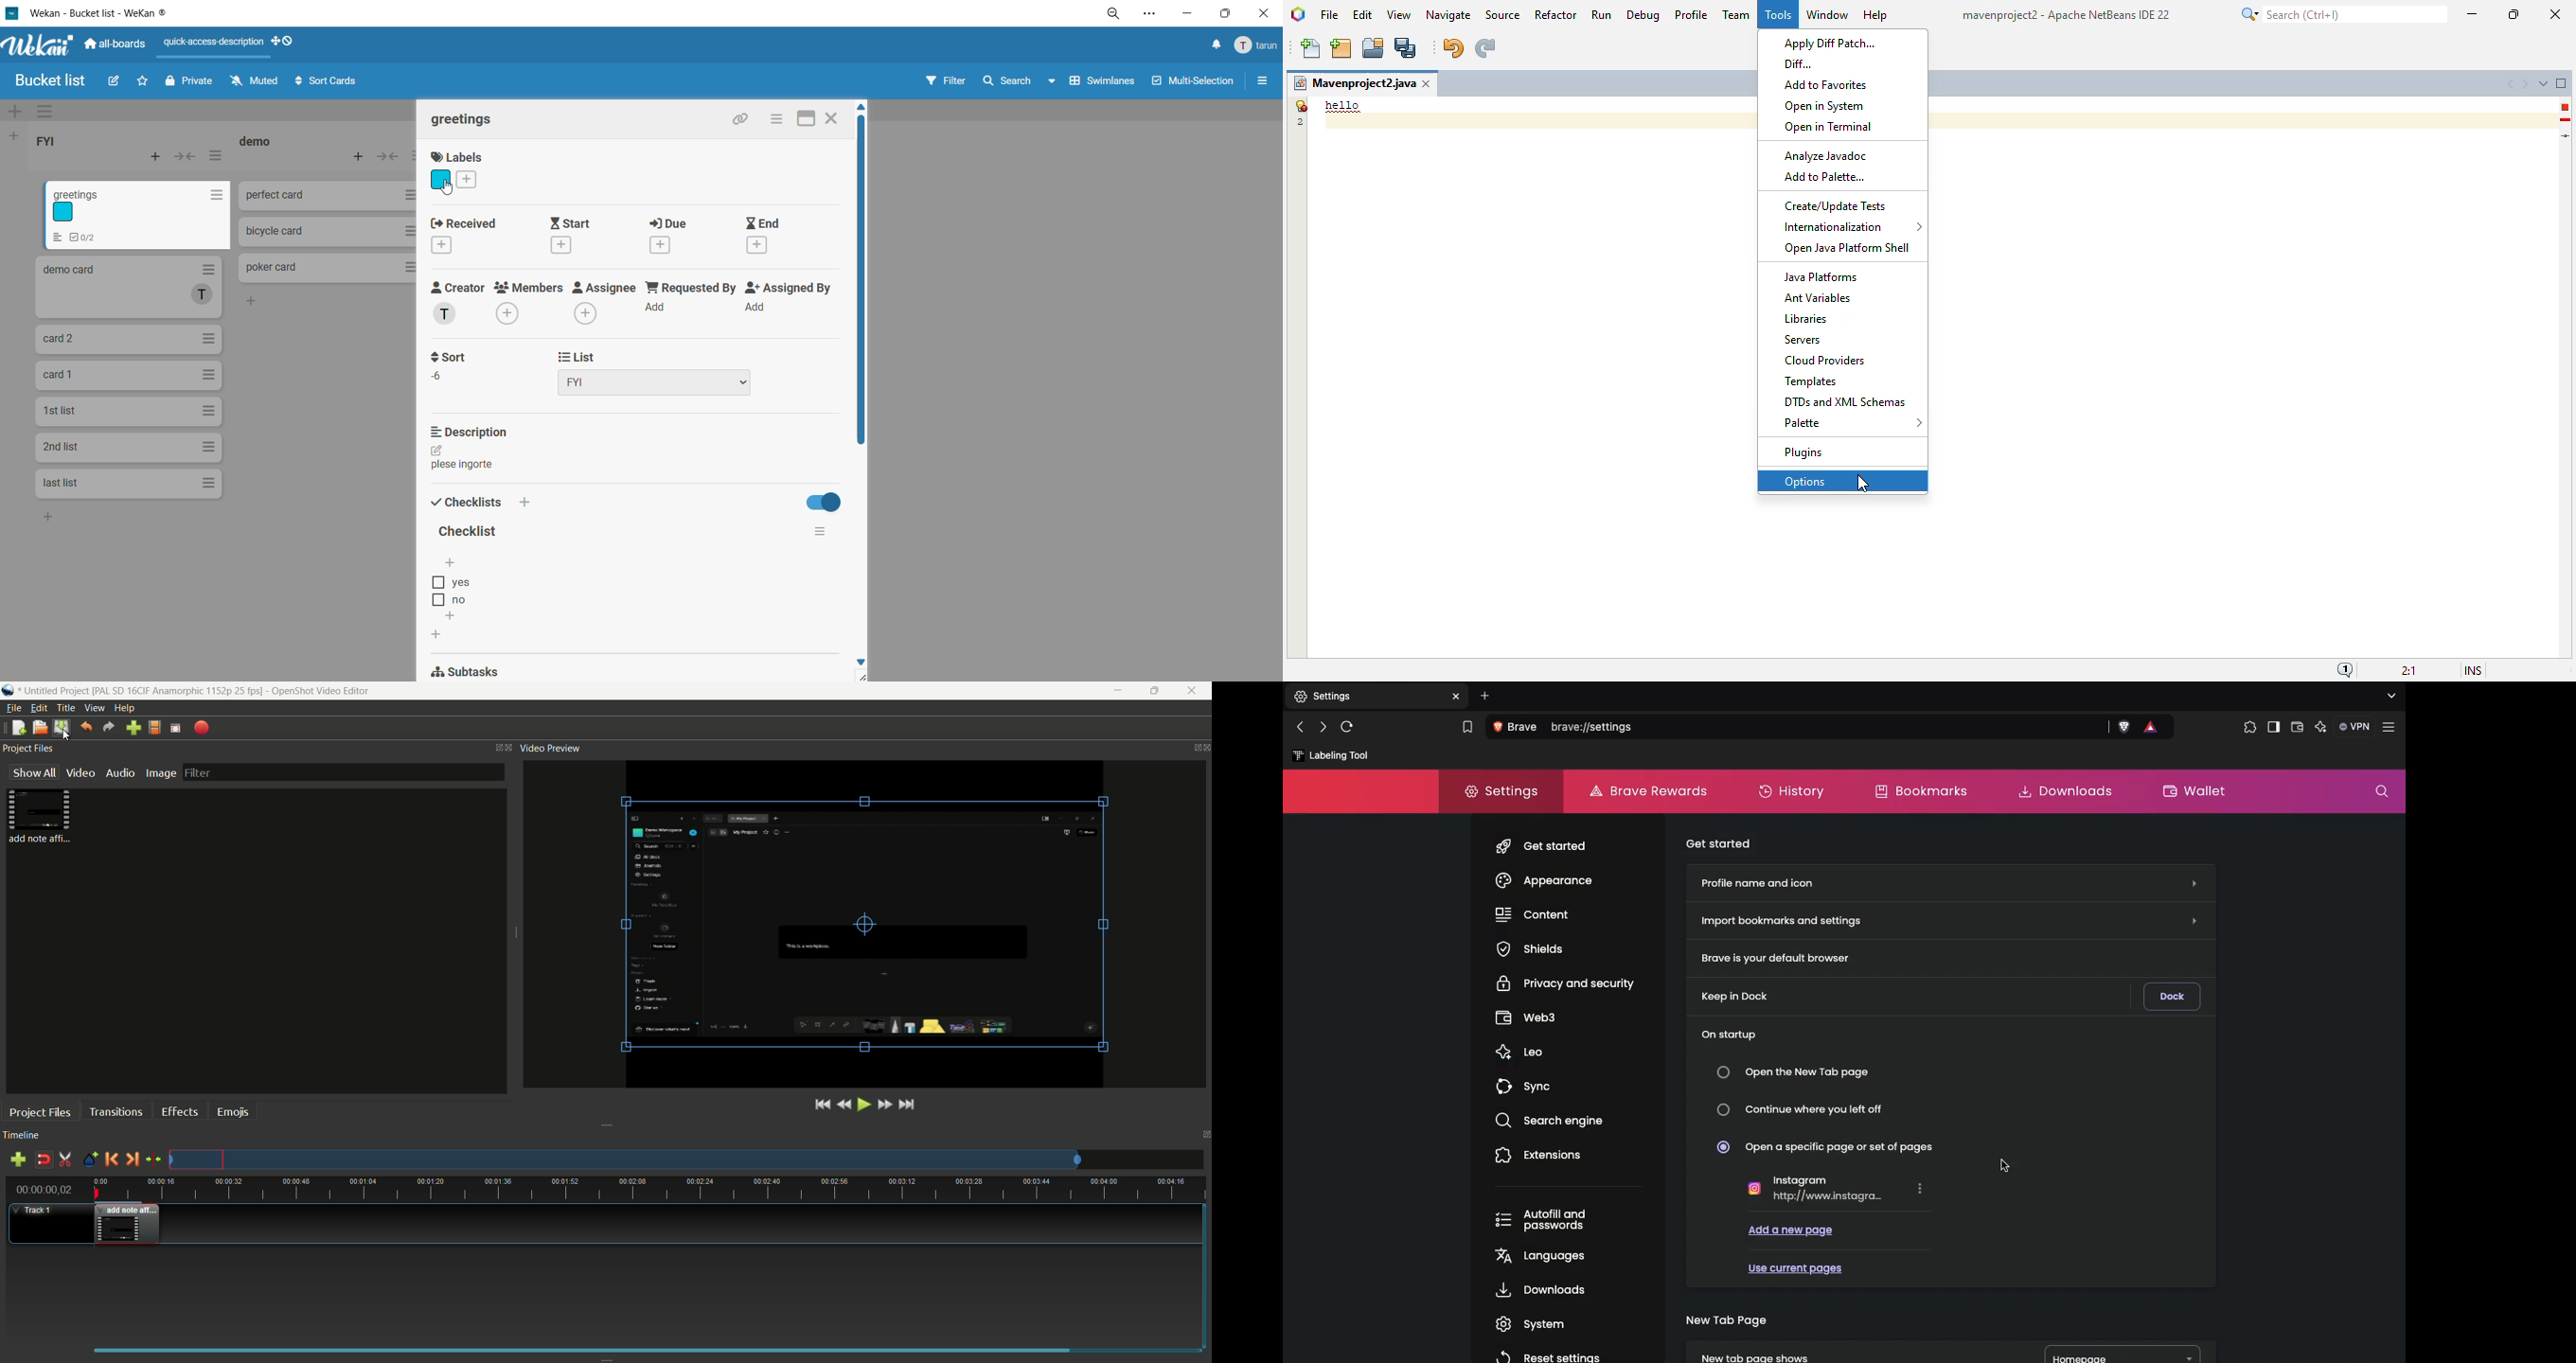 The width and height of the screenshot is (2576, 1372). What do you see at coordinates (388, 158) in the screenshot?
I see `collapse` at bounding box center [388, 158].